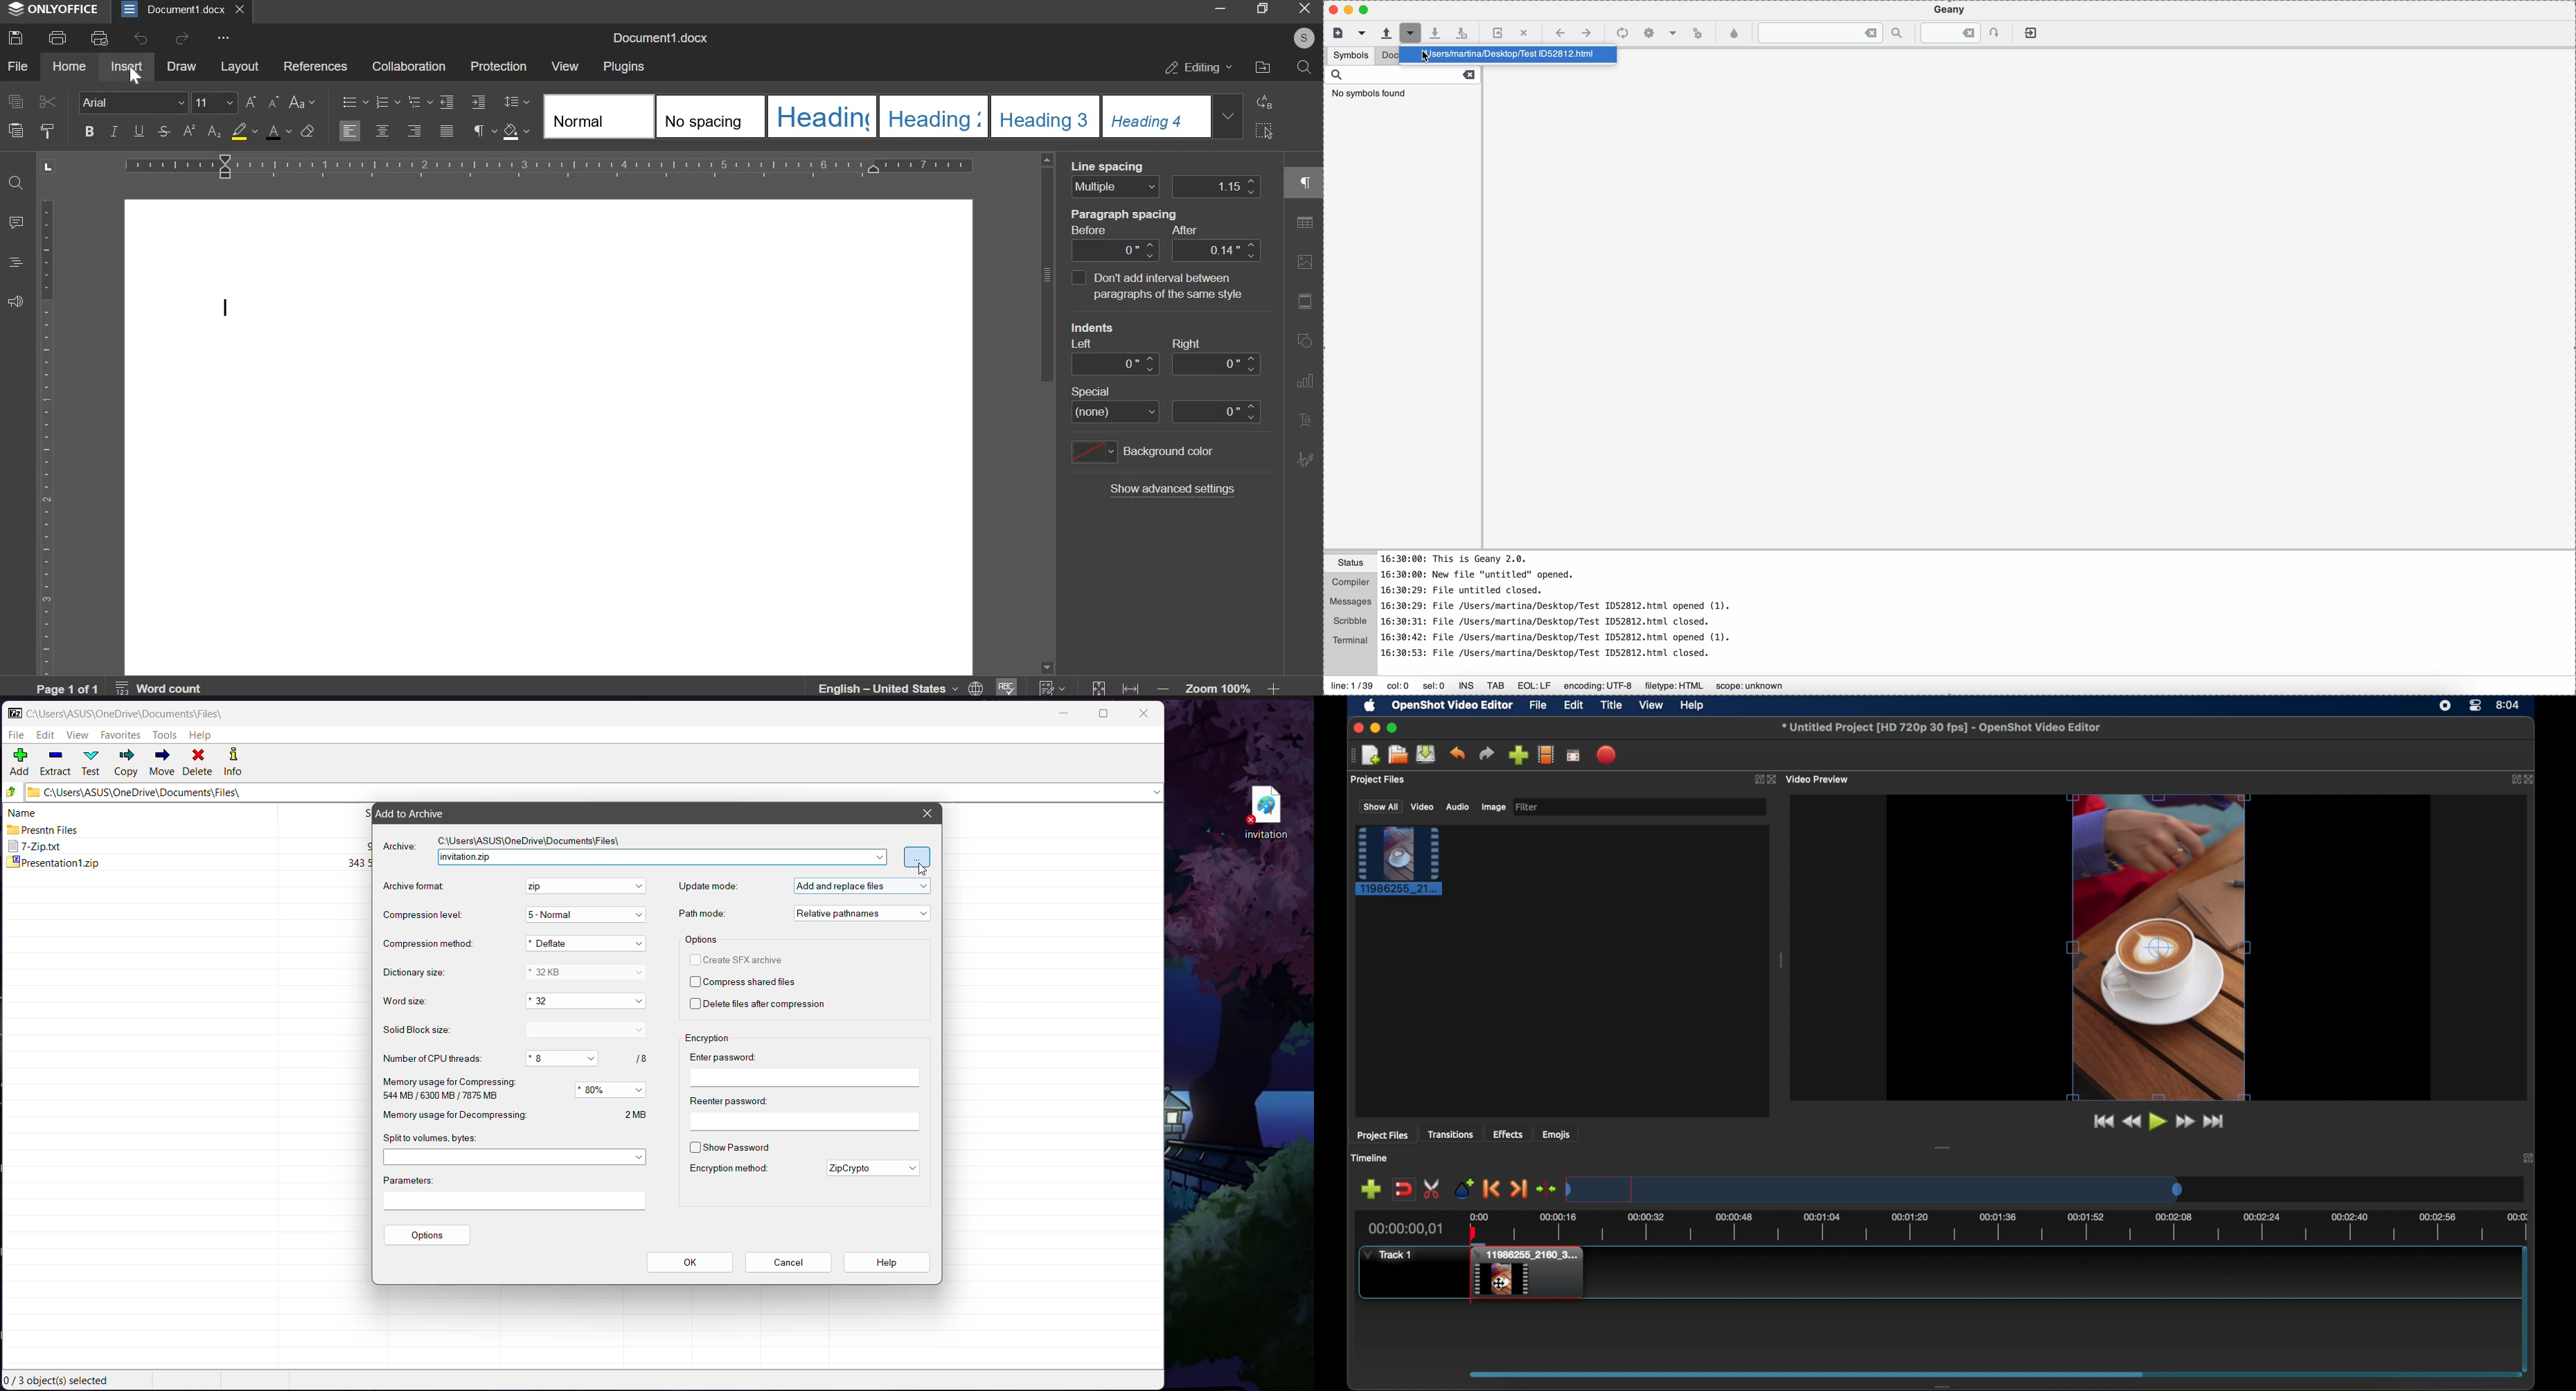  What do you see at coordinates (242, 130) in the screenshot?
I see `fill color` at bounding box center [242, 130].